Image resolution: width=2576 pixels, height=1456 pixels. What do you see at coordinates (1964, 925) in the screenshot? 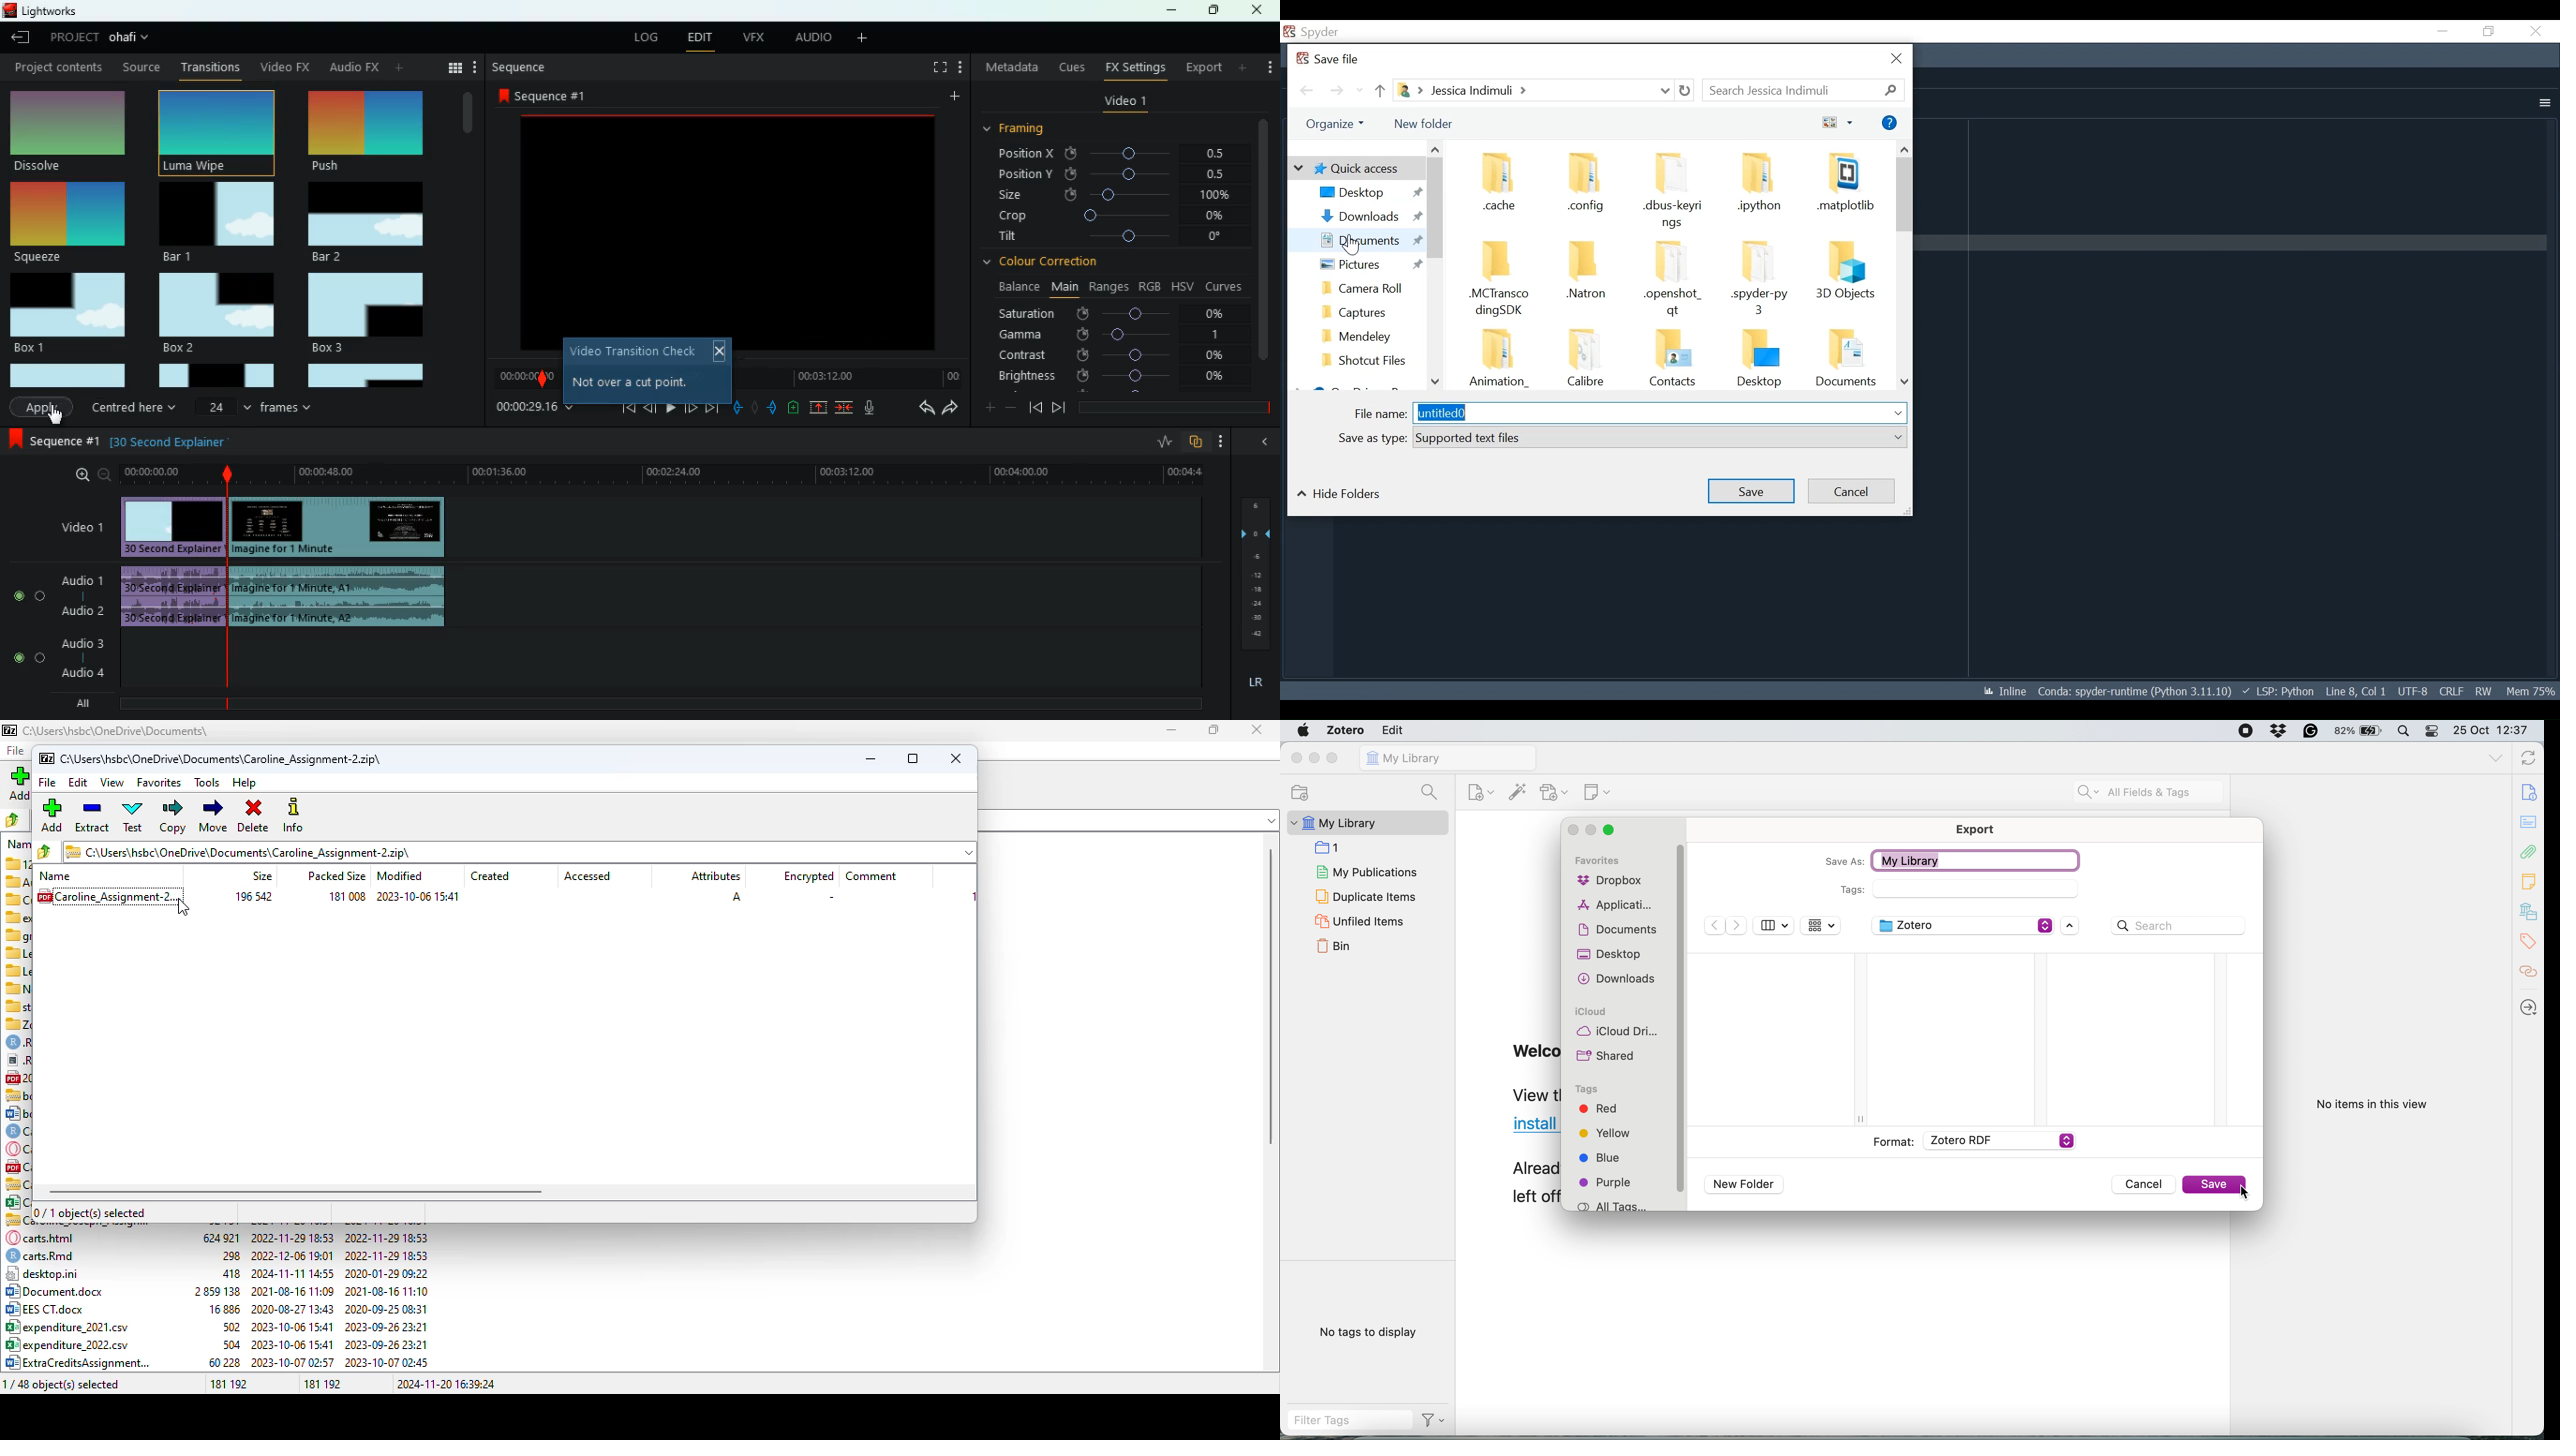
I see `Zotero` at bounding box center [1964, 925].